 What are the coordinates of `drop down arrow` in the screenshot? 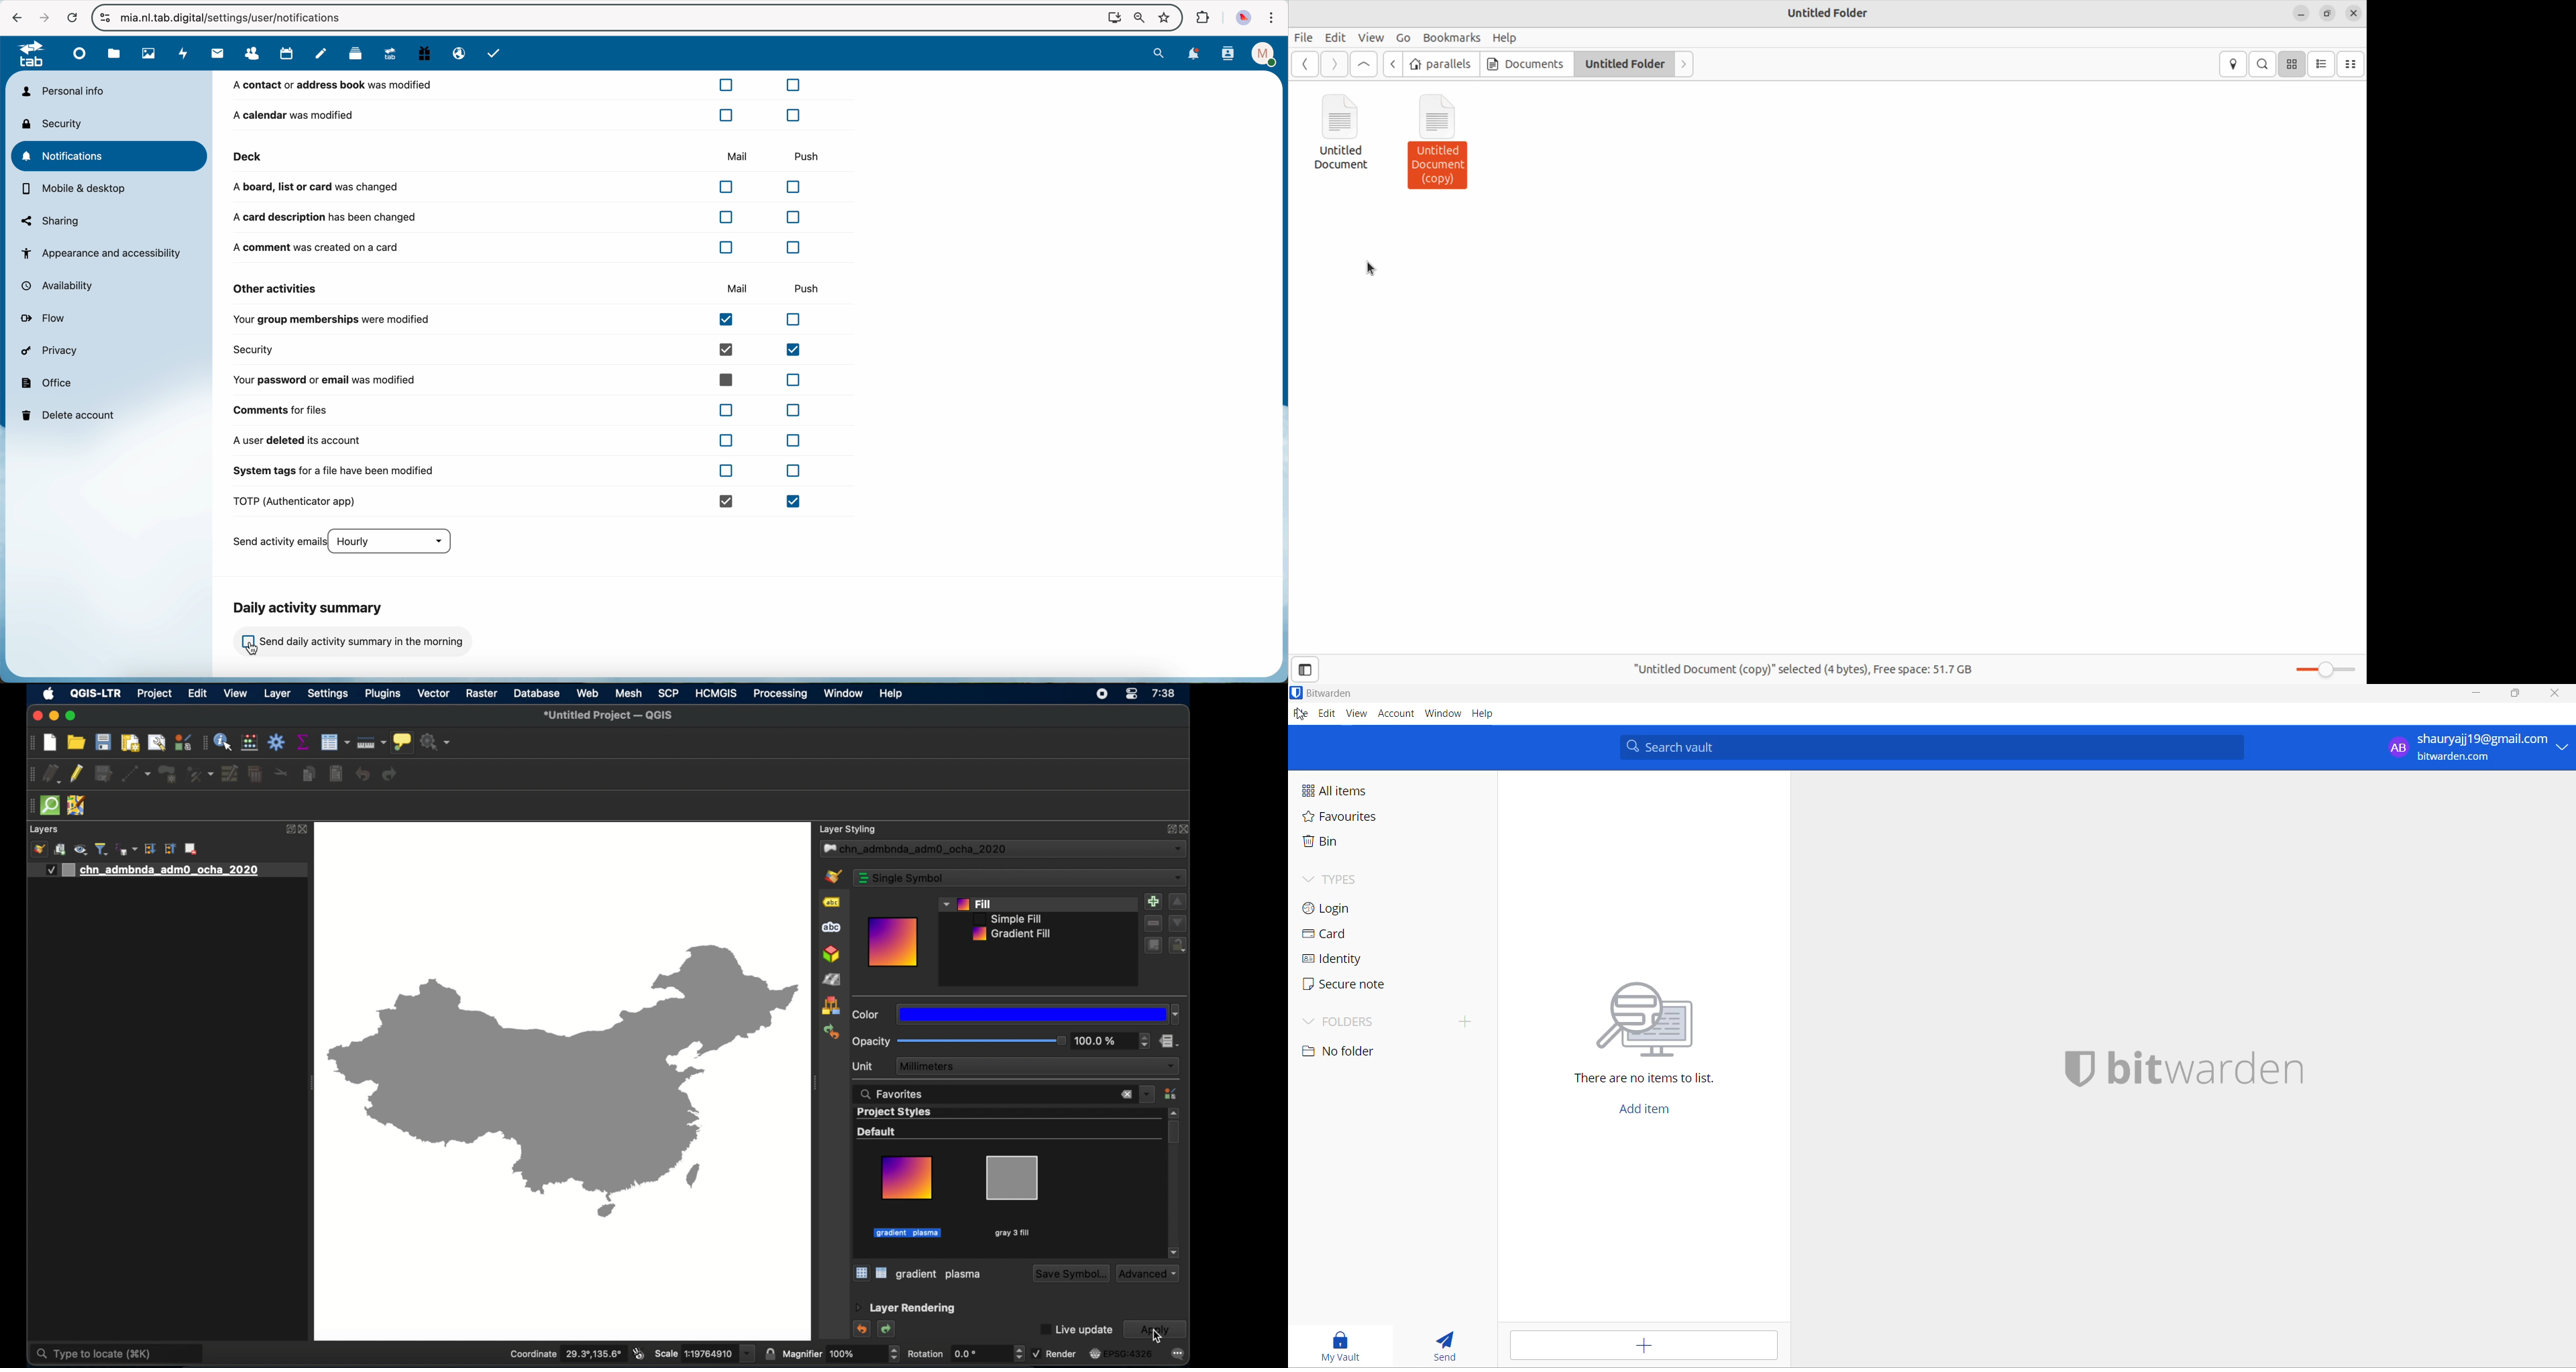 It's located at (749, 1356).